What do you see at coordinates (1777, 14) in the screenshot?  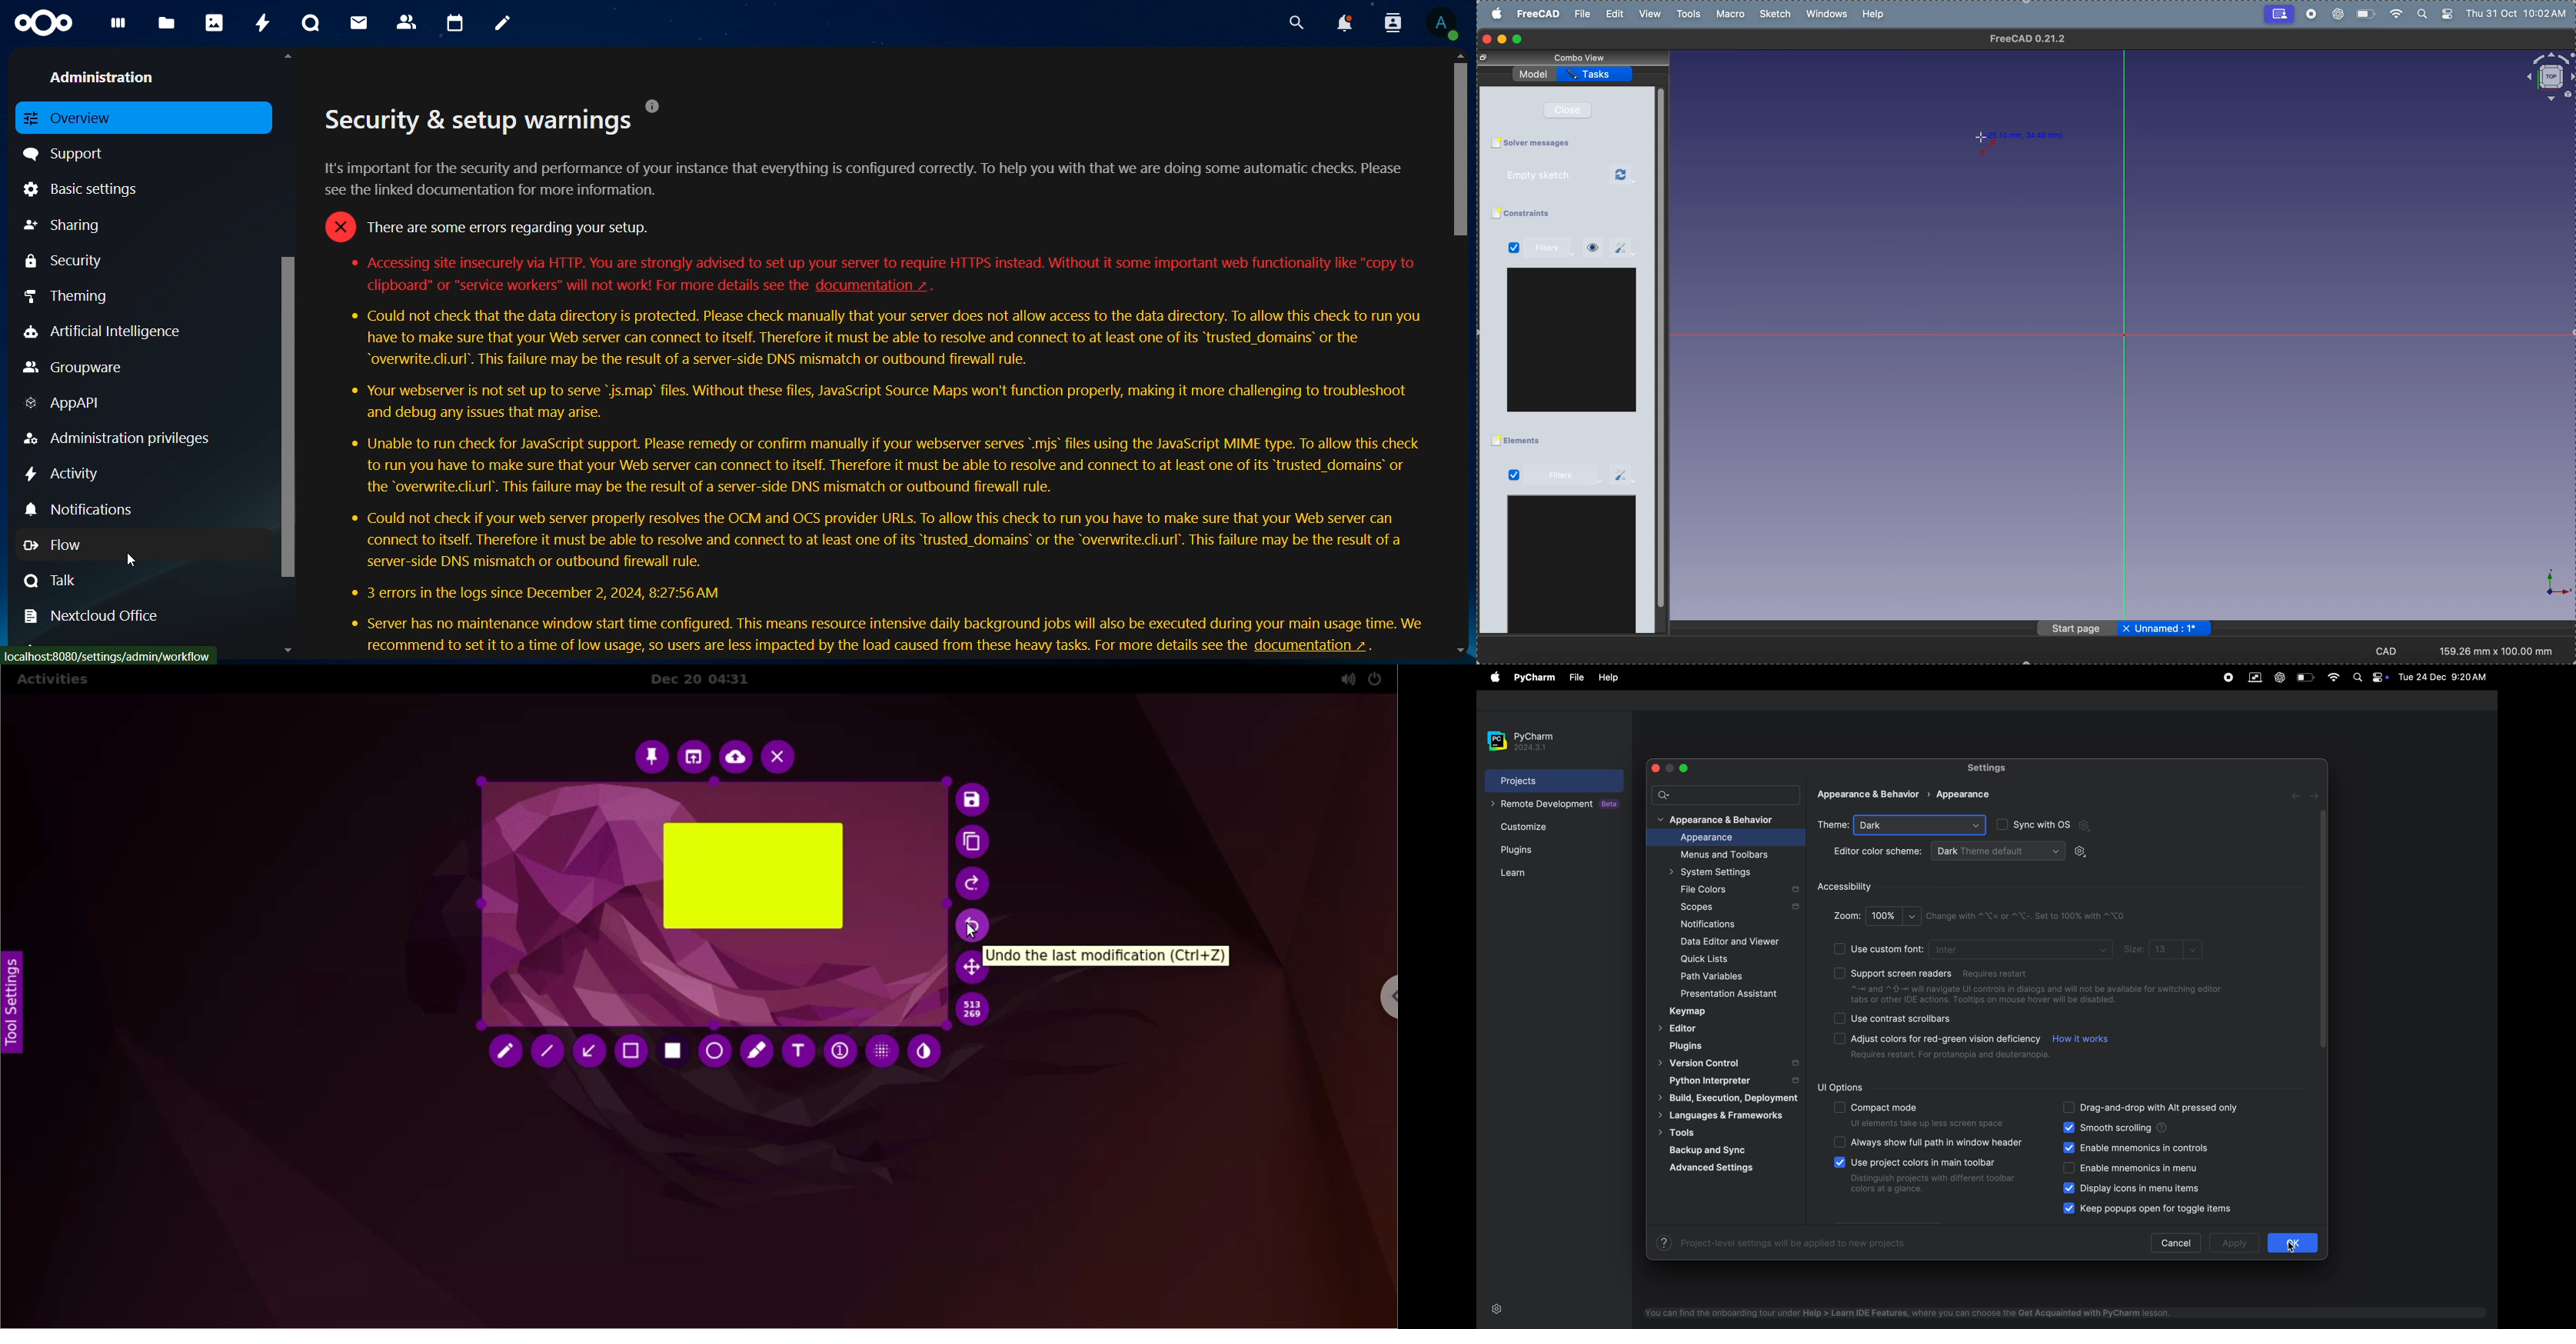 I see `sketch` at bounding box center [1777, 14].